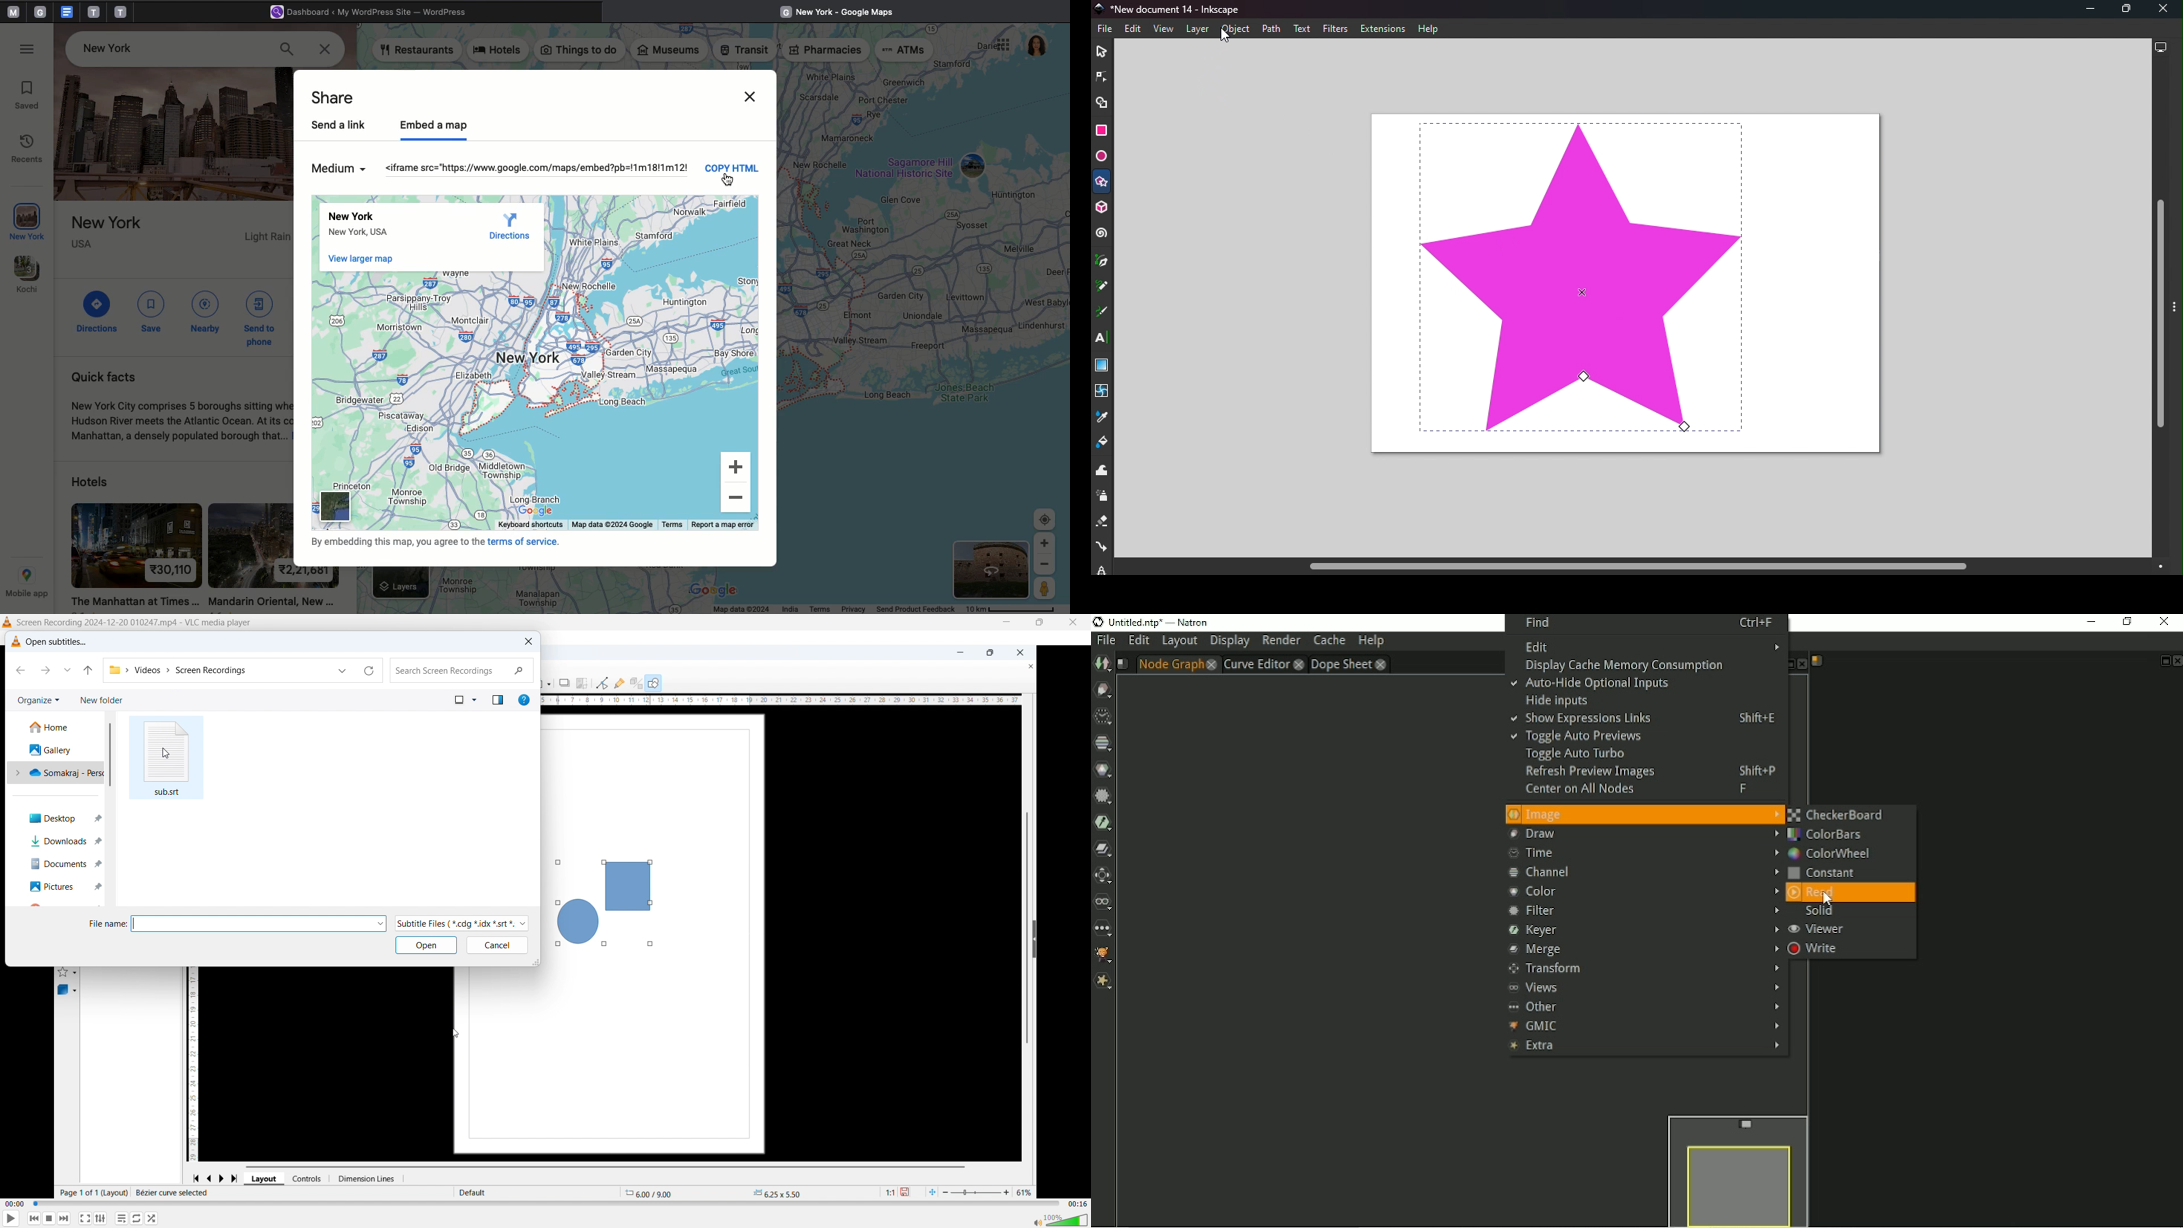 The width and height of the screenshot is (2184, 1232). I want to click on next page, so click(226, 1177).